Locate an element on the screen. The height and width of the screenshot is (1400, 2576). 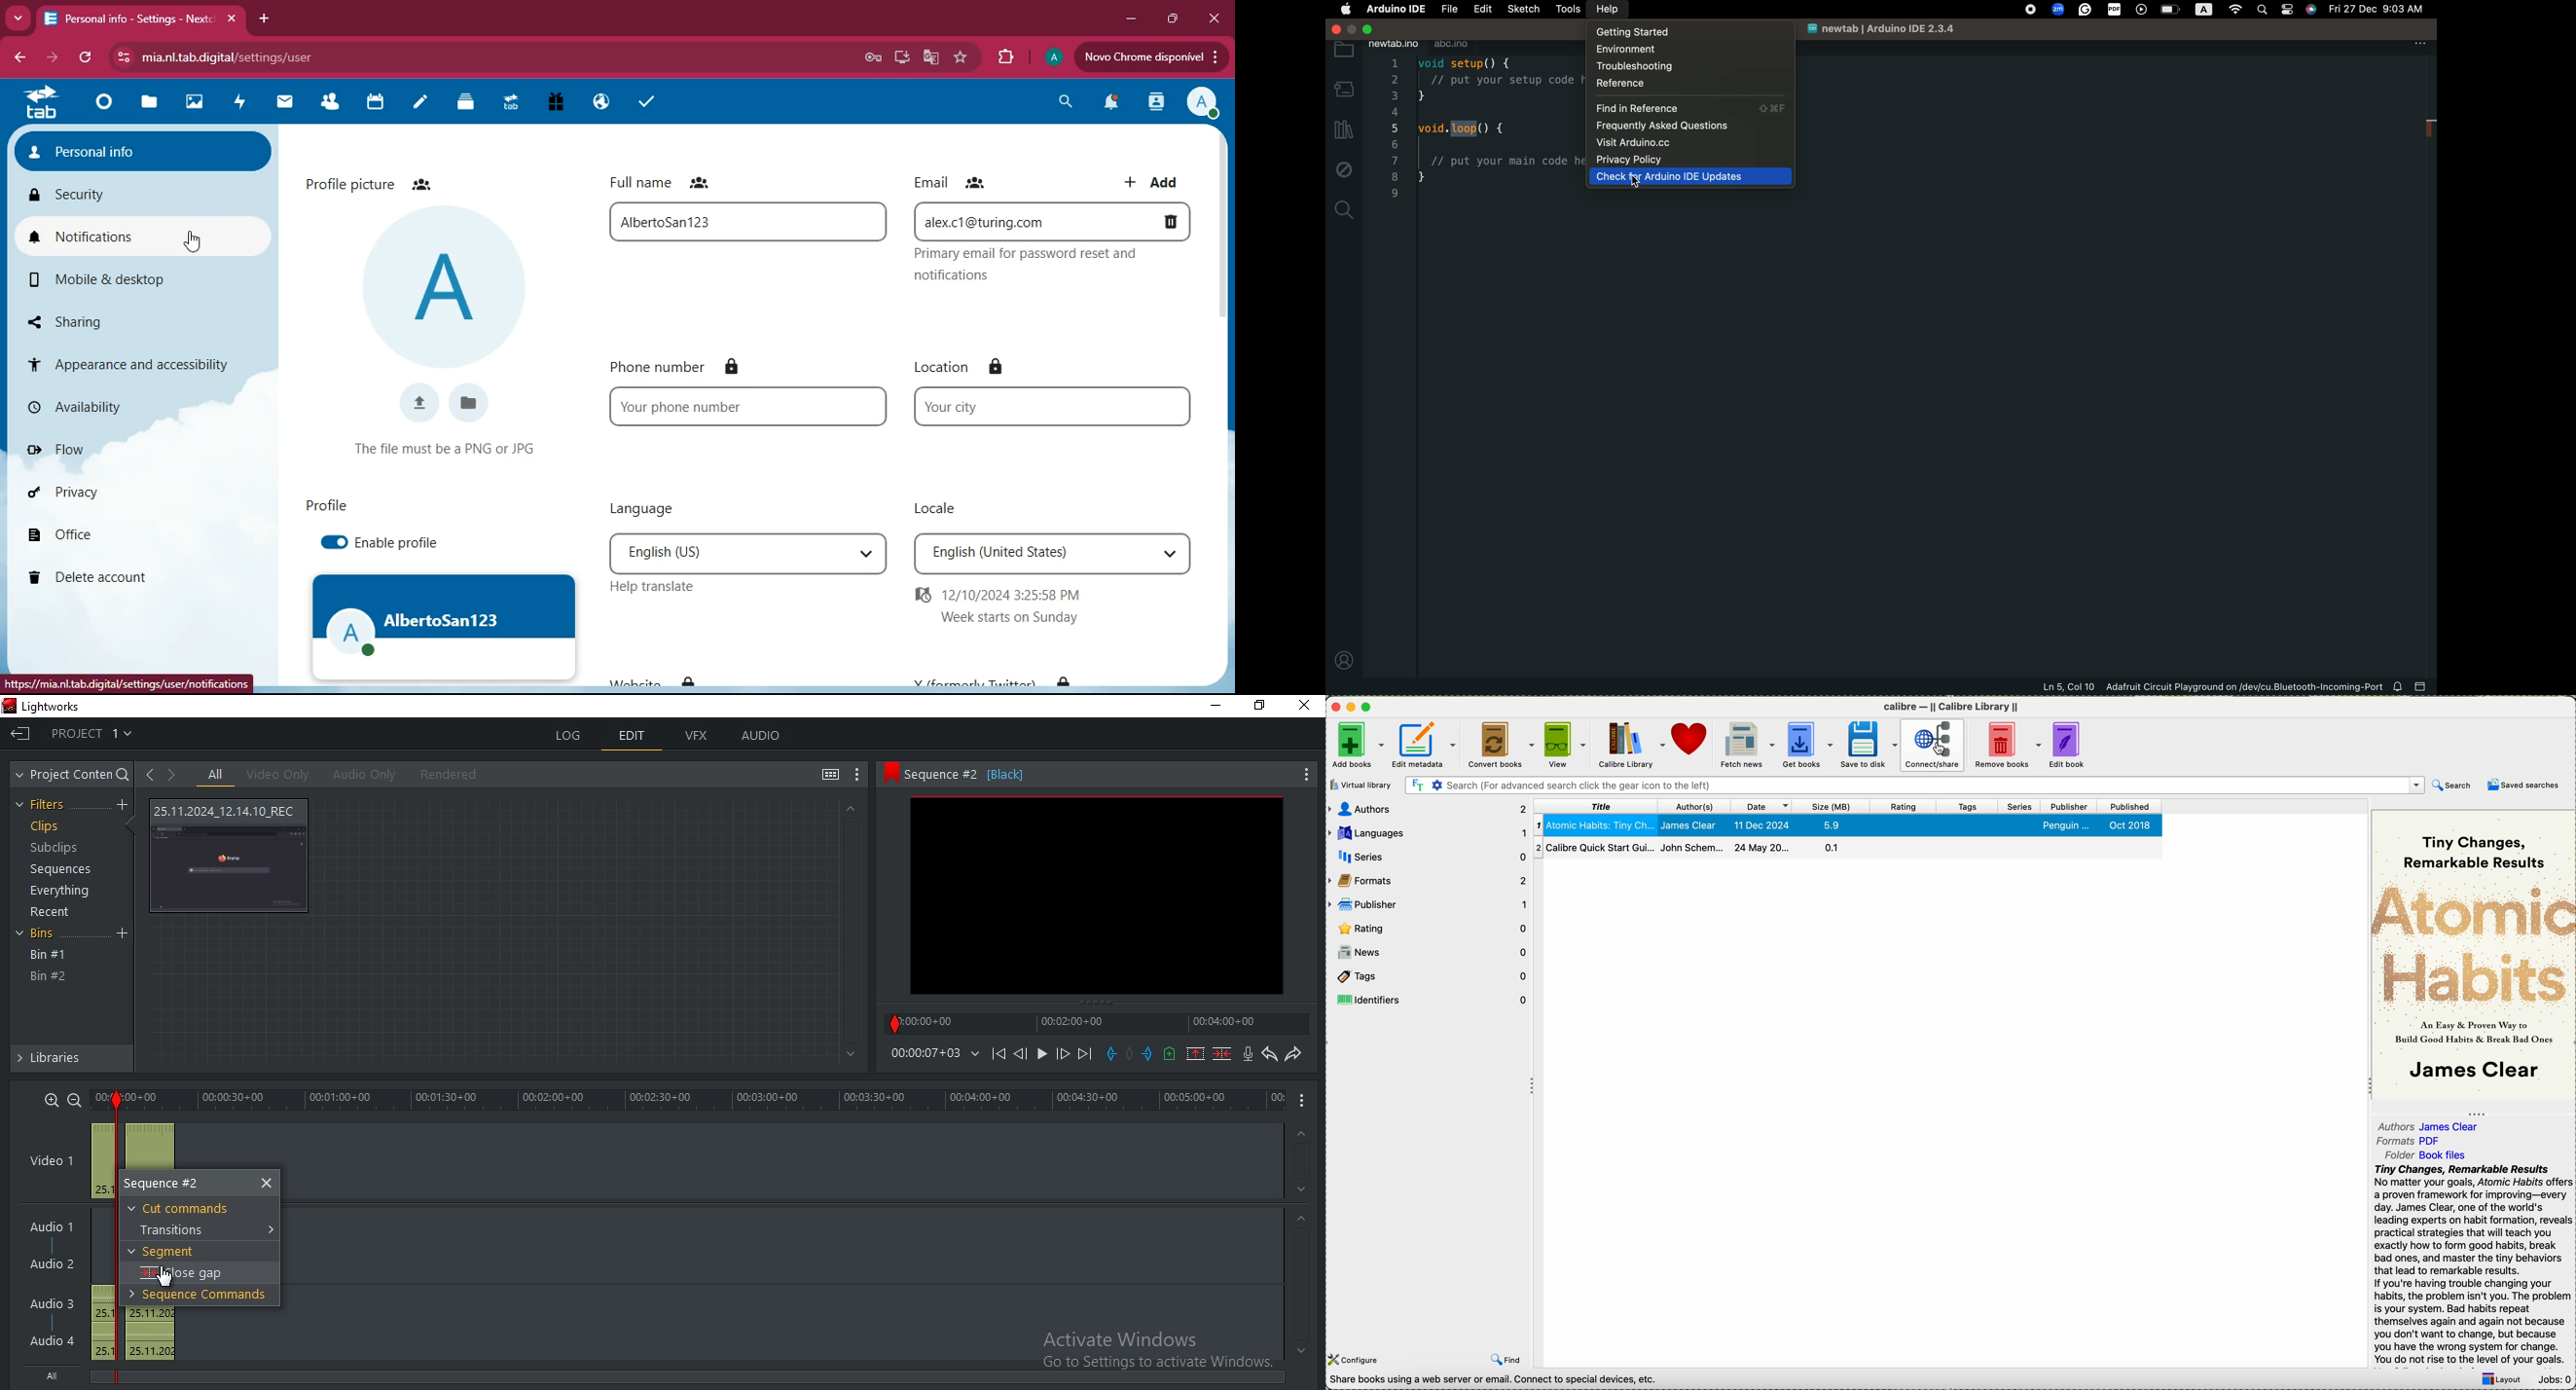
profile is located at coordinates (327, 505).